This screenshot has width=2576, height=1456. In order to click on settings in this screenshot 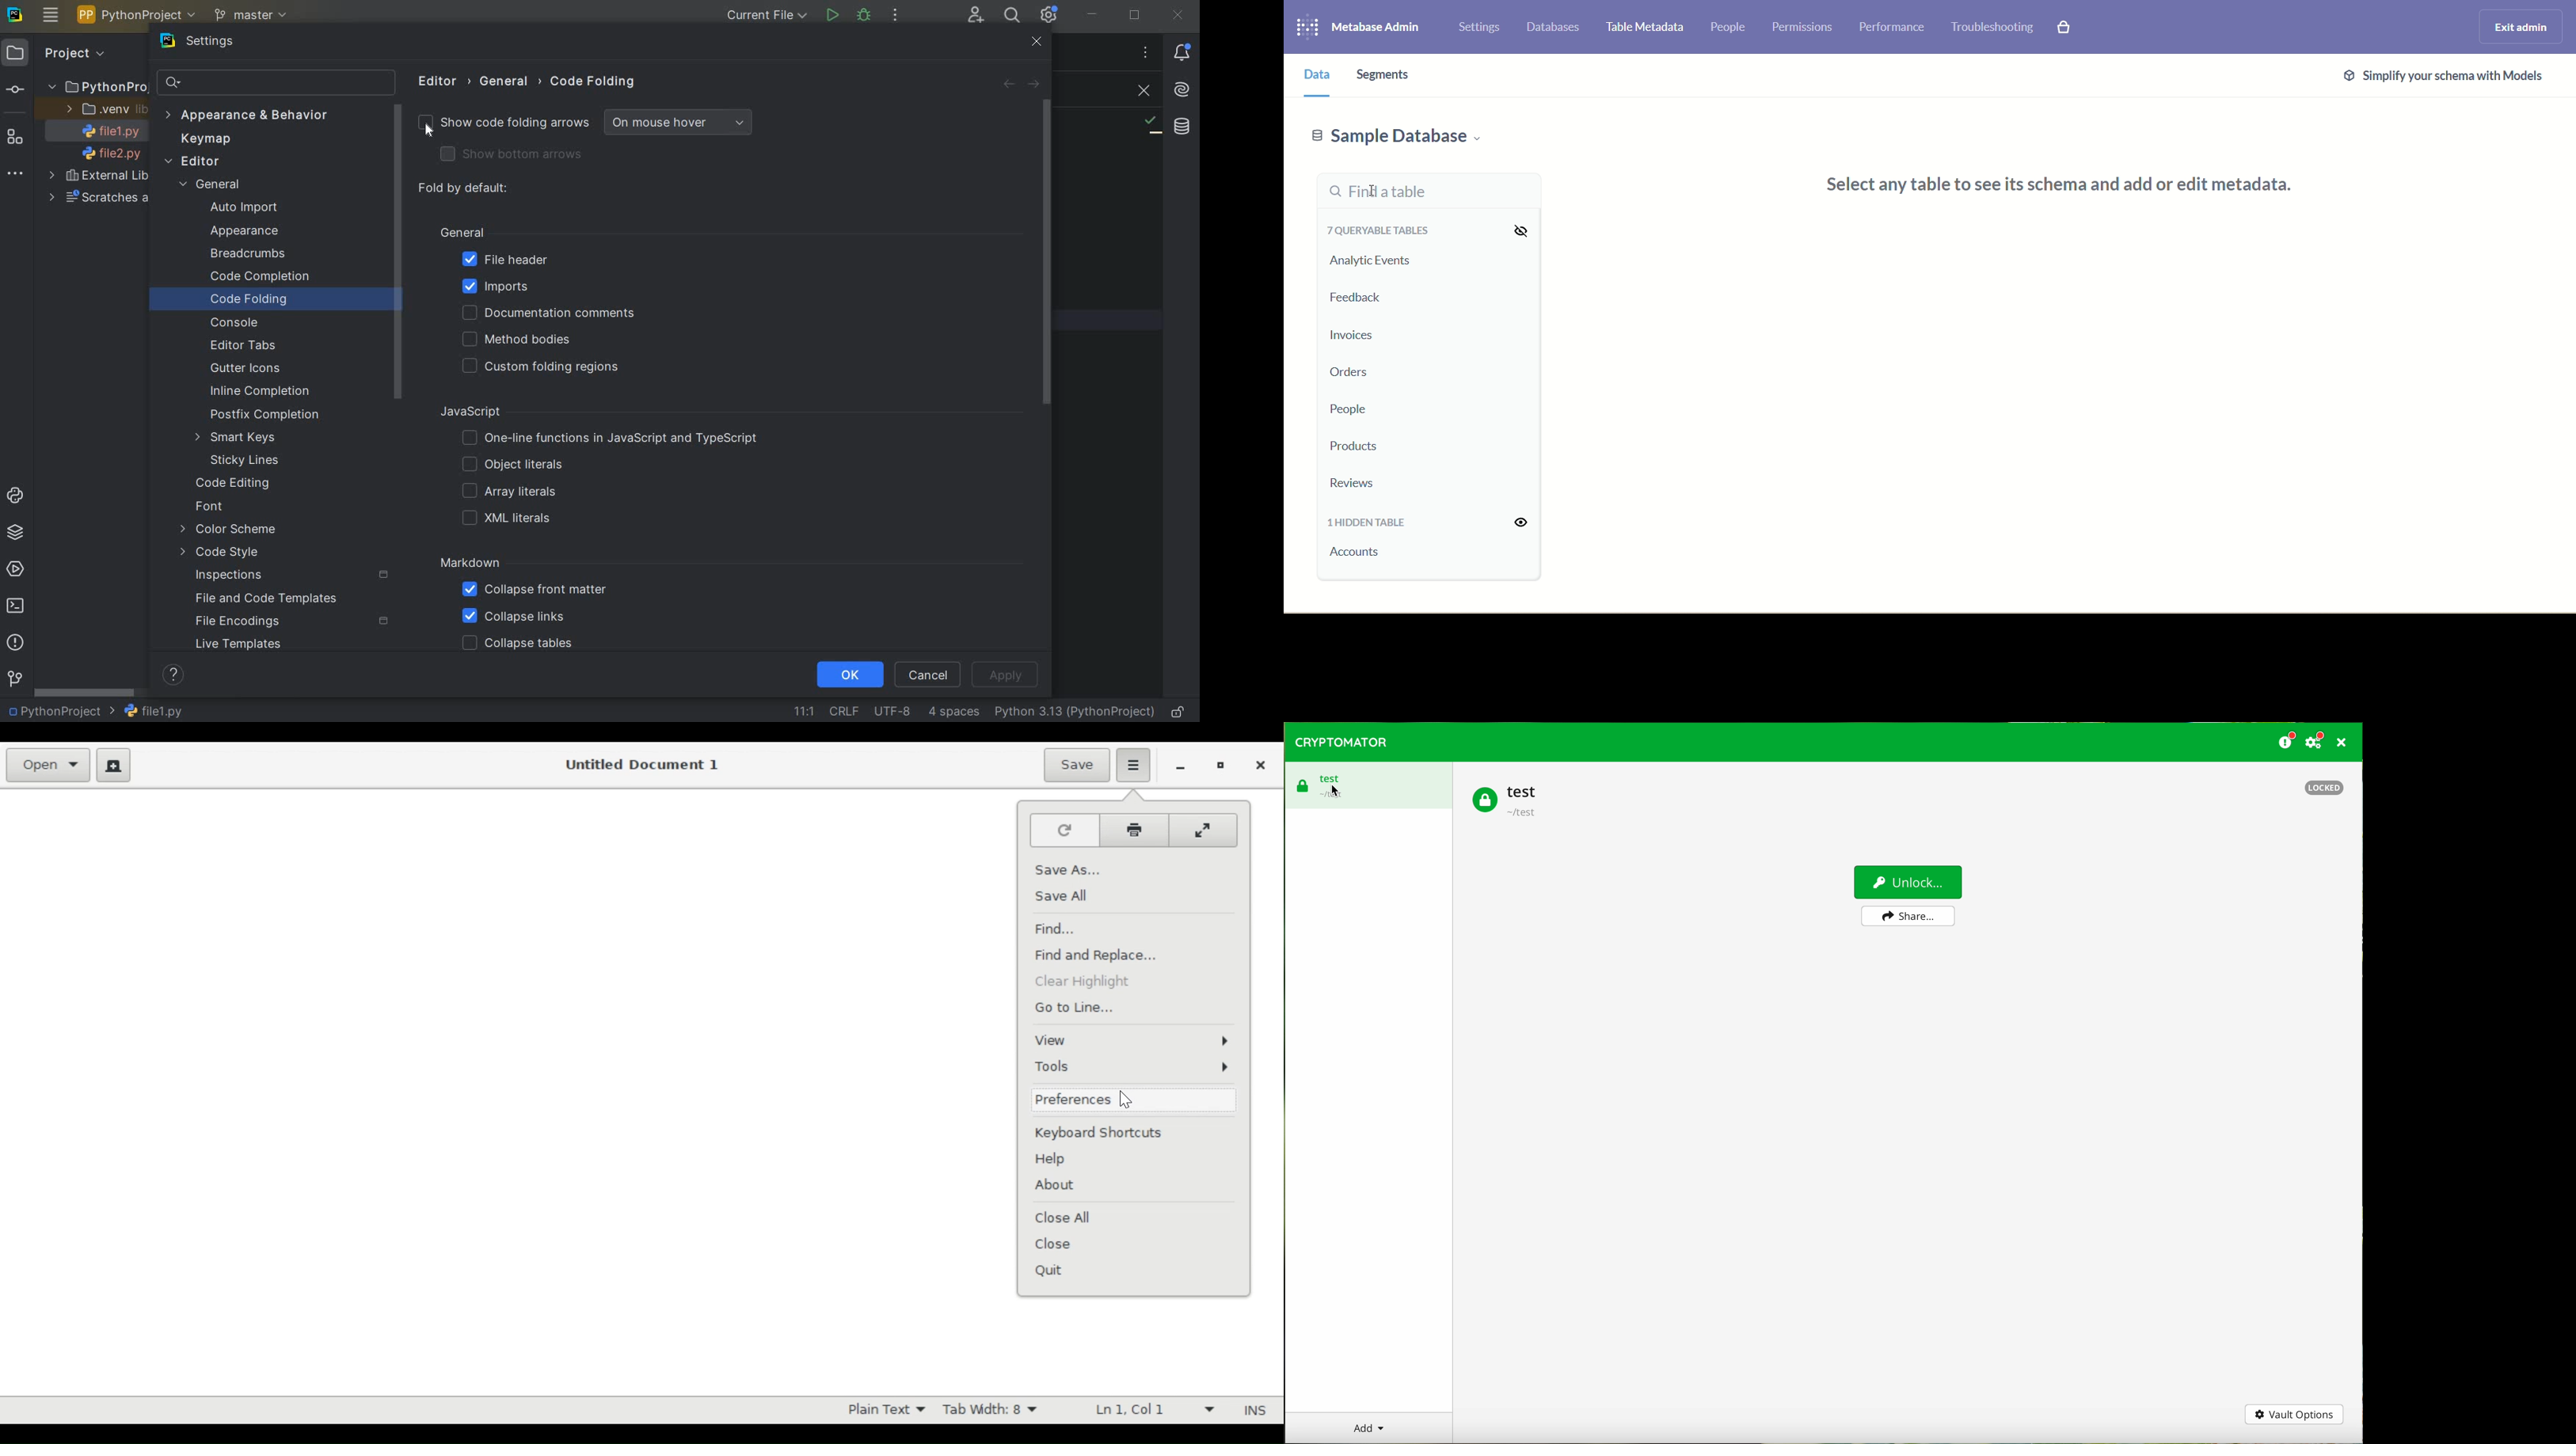, I will do `click(1480, 28)`.